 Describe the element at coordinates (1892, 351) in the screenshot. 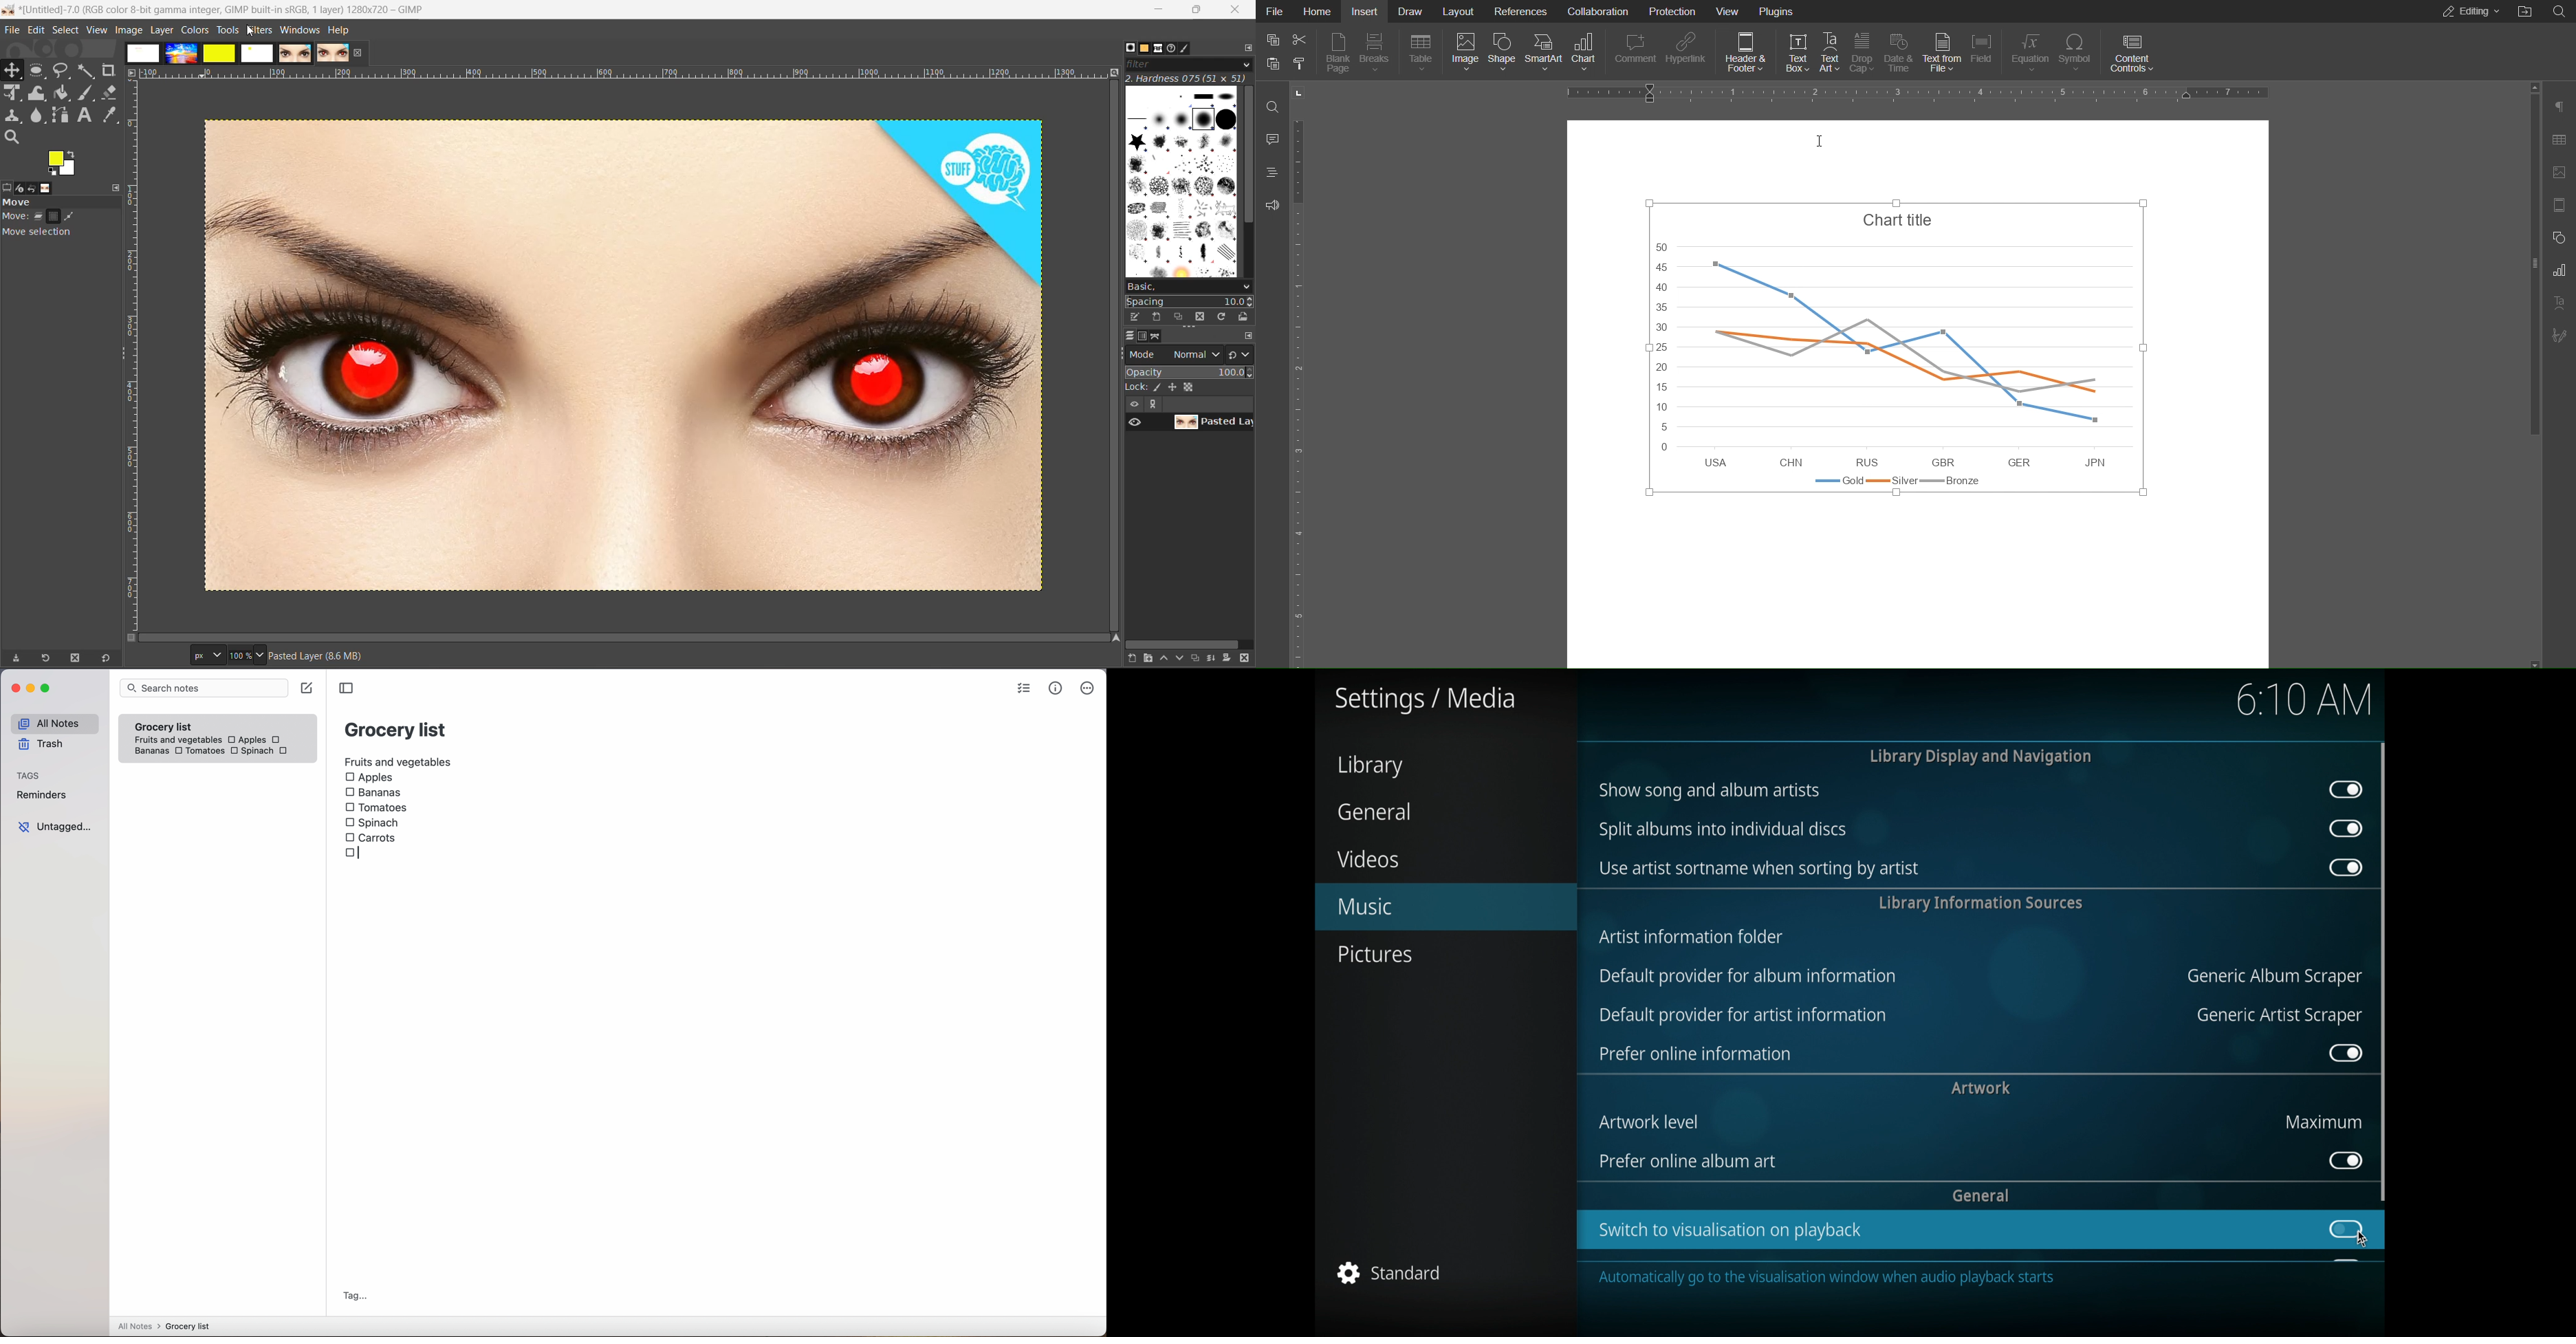

I see `chart title` at that location.